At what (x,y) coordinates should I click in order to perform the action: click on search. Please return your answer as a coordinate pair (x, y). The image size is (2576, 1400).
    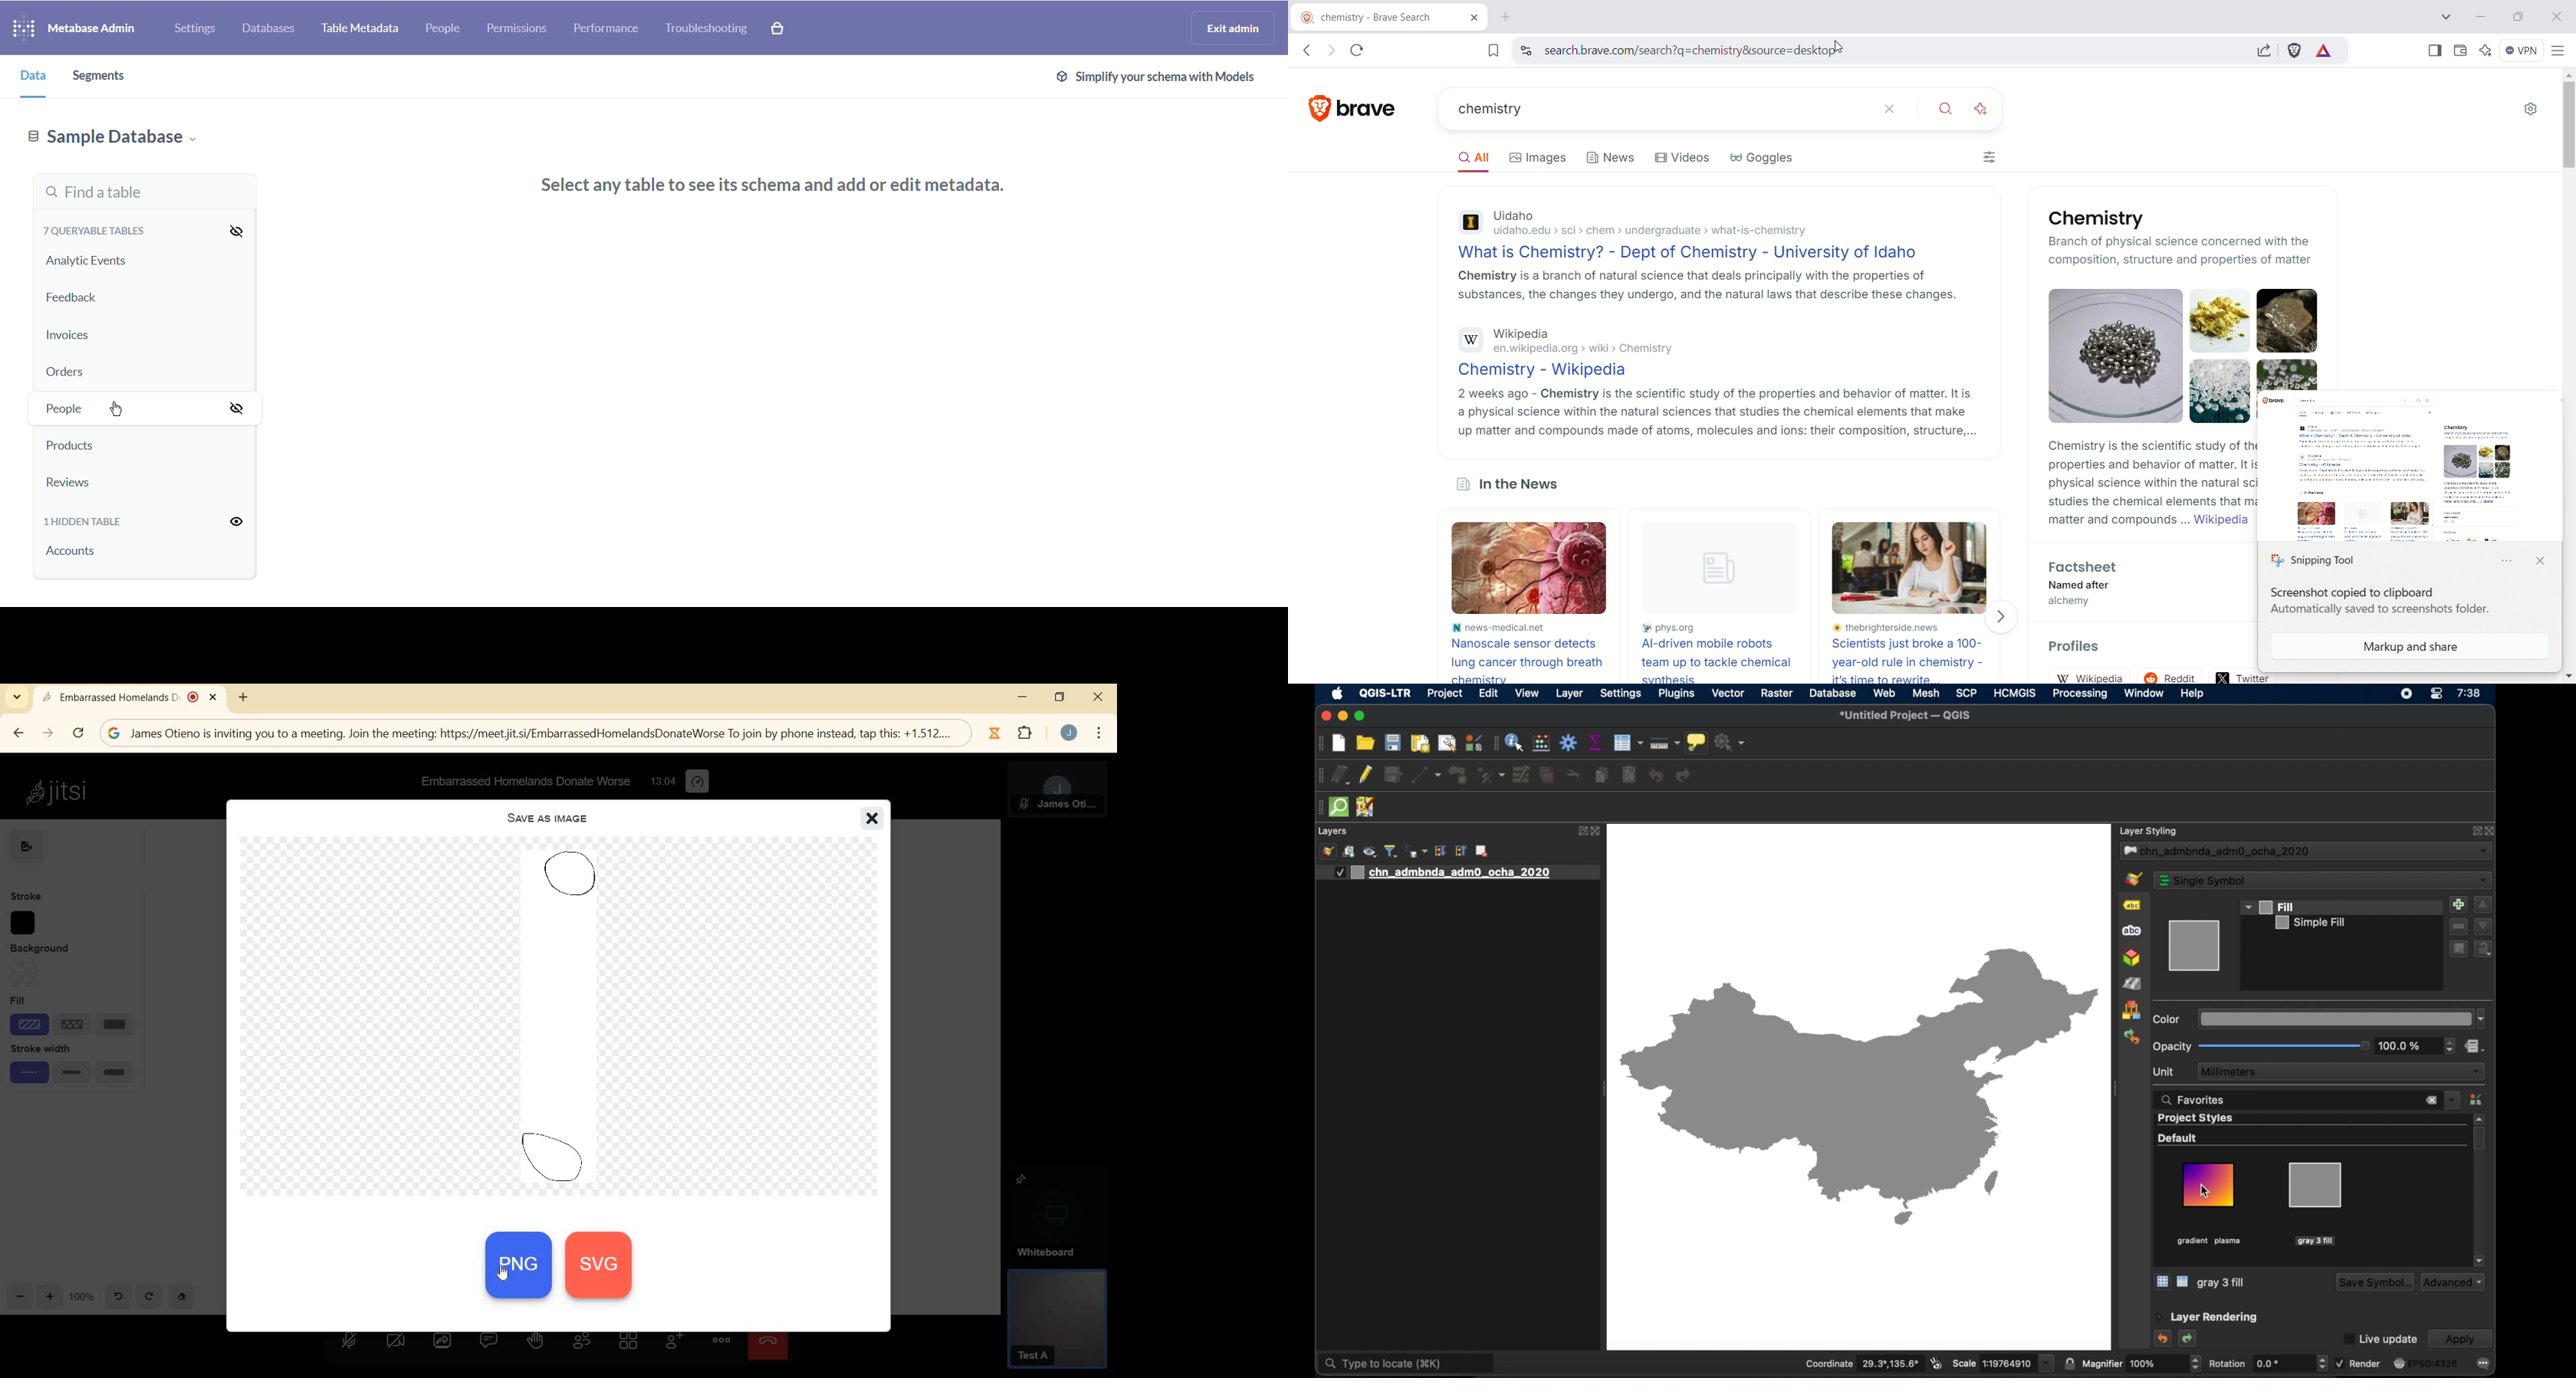
    Looking at the image, I should click on (1947, 107).